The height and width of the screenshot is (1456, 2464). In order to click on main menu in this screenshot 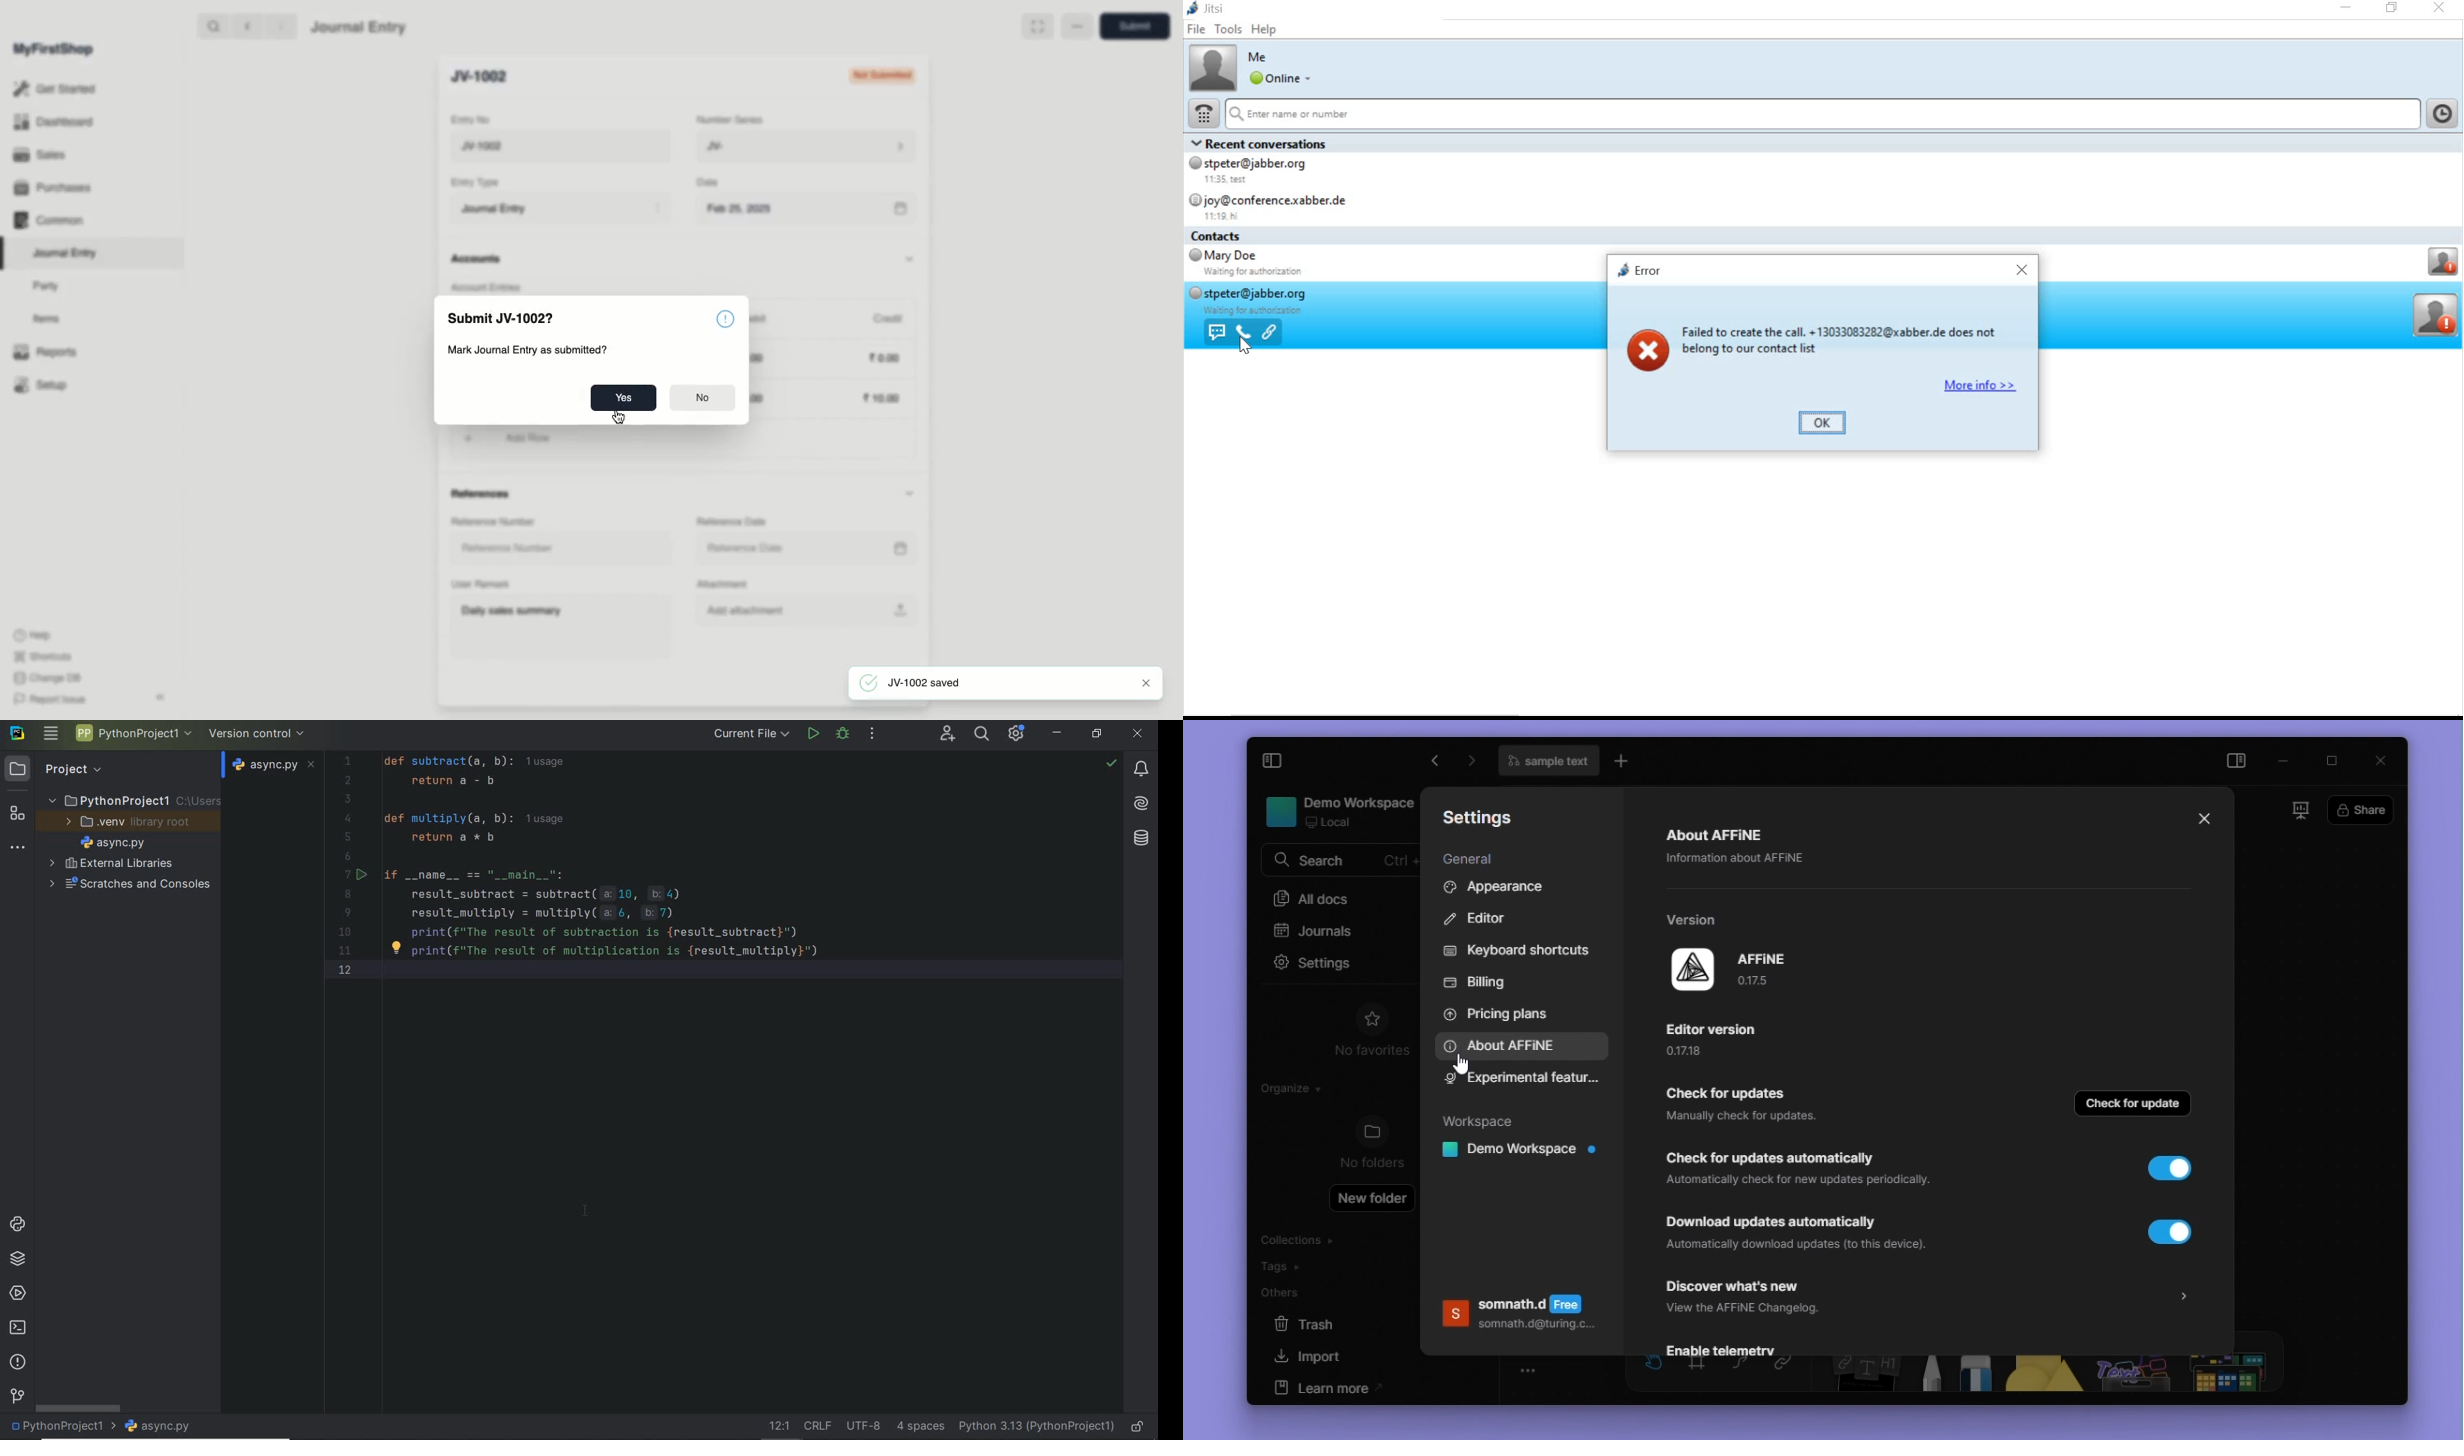, I will do `click(50, 734)`.